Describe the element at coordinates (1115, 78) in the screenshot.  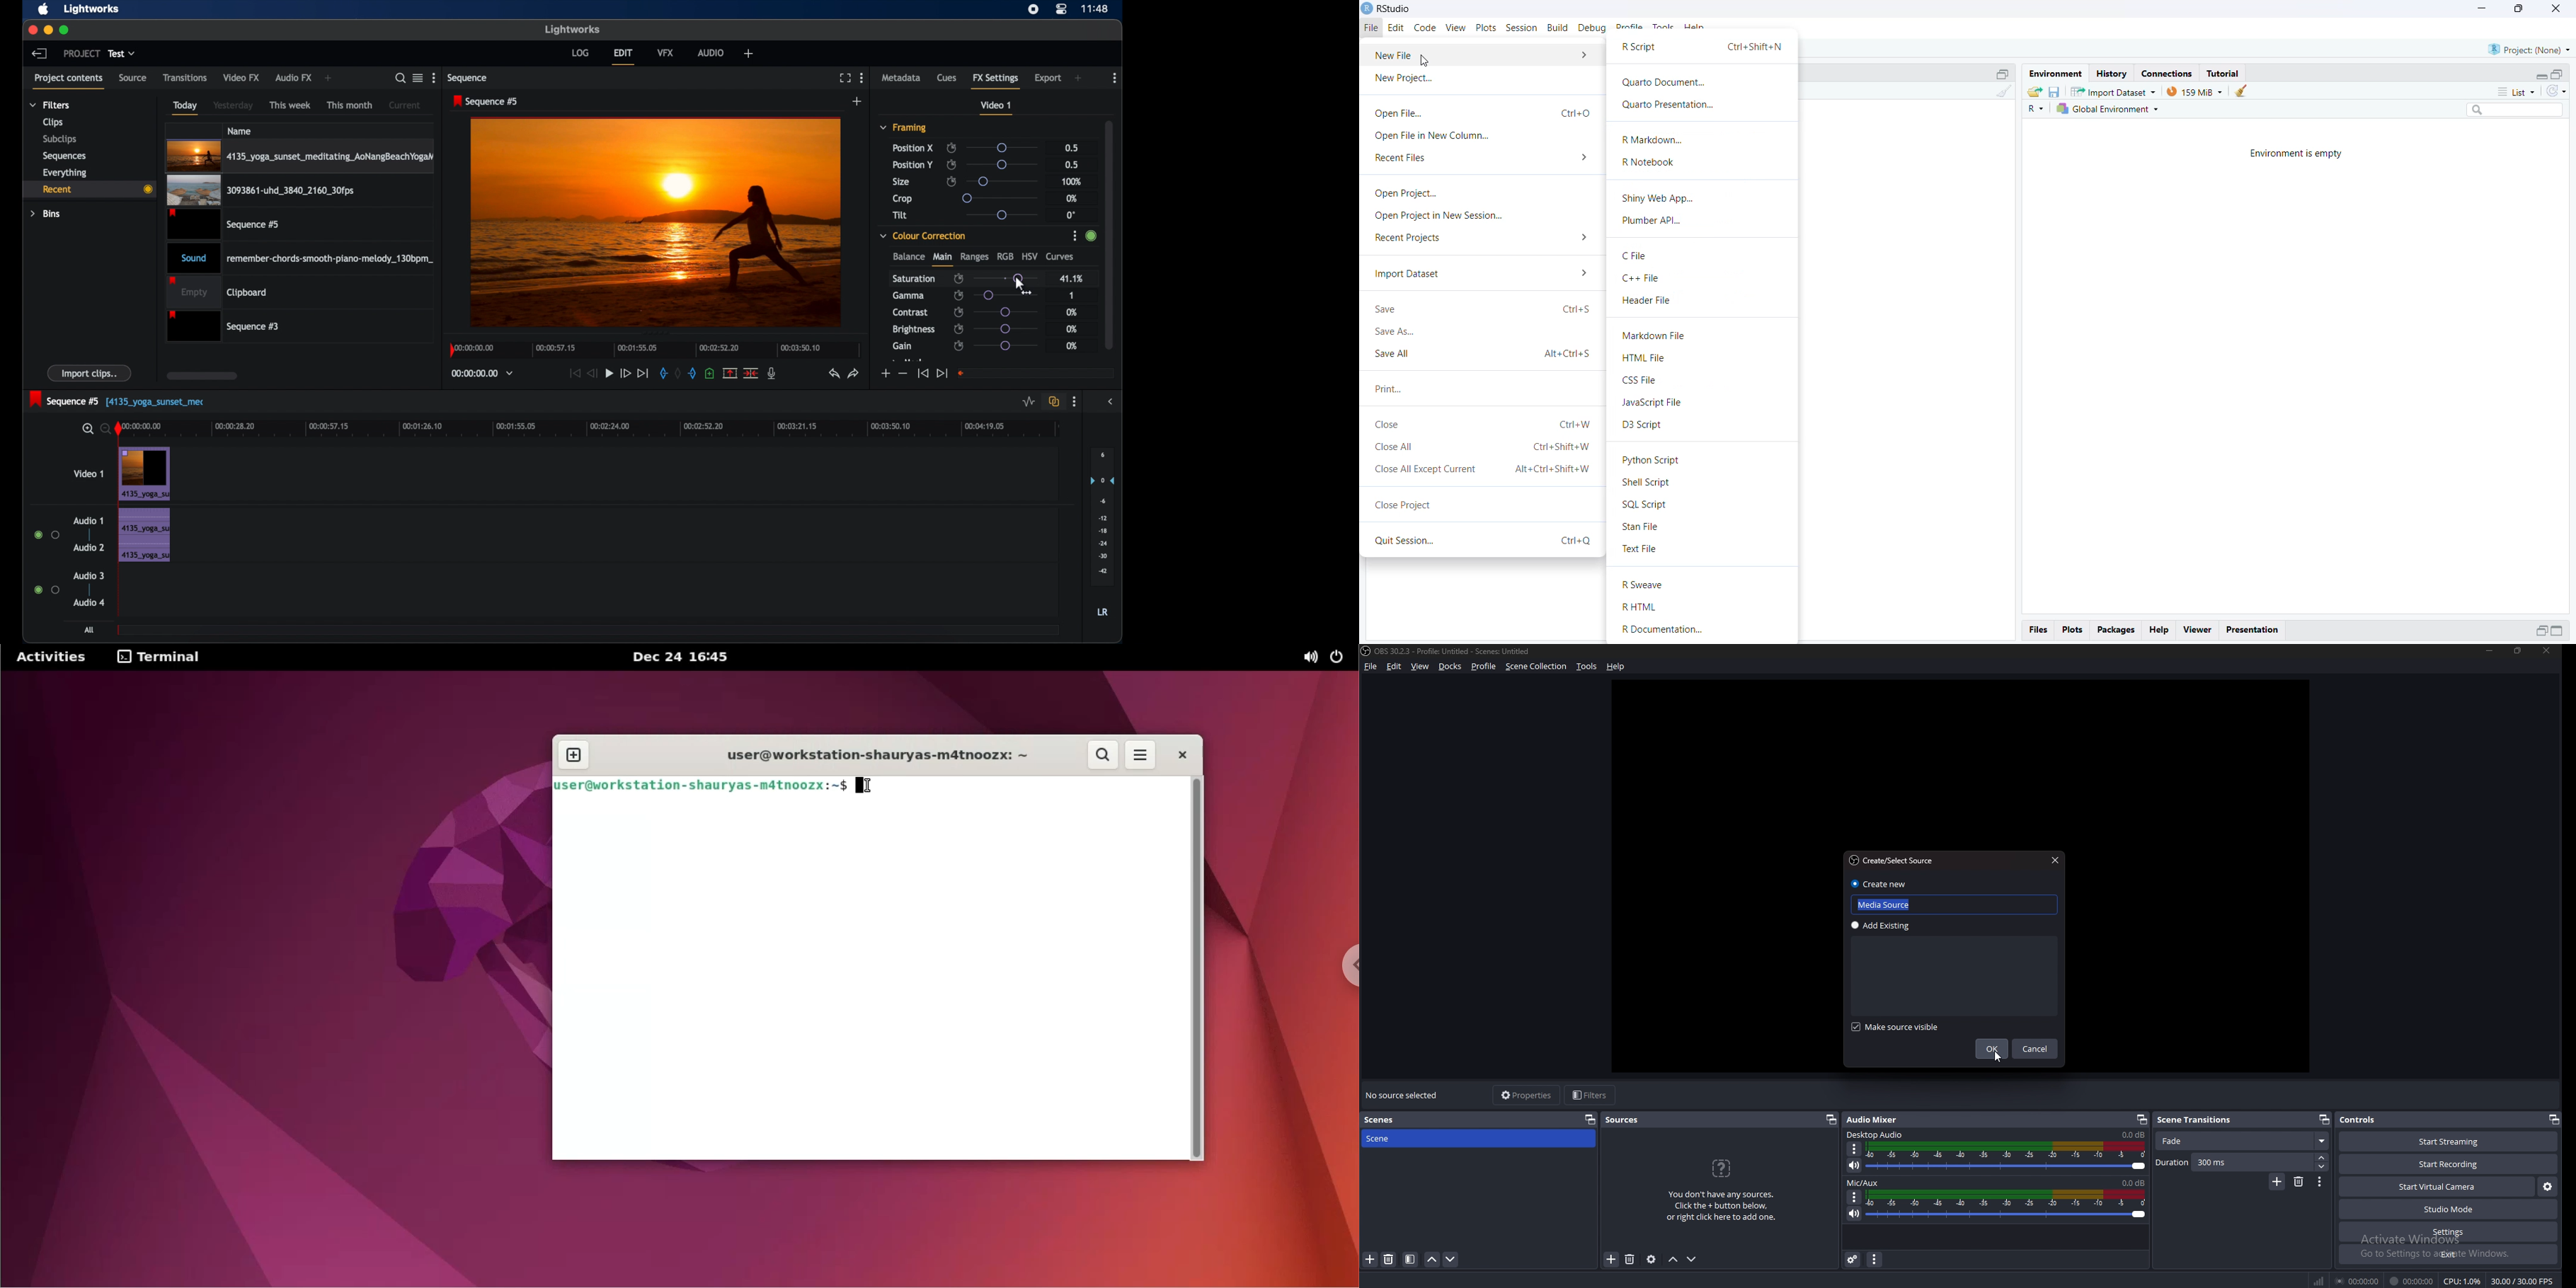
I see `more options` at that location.